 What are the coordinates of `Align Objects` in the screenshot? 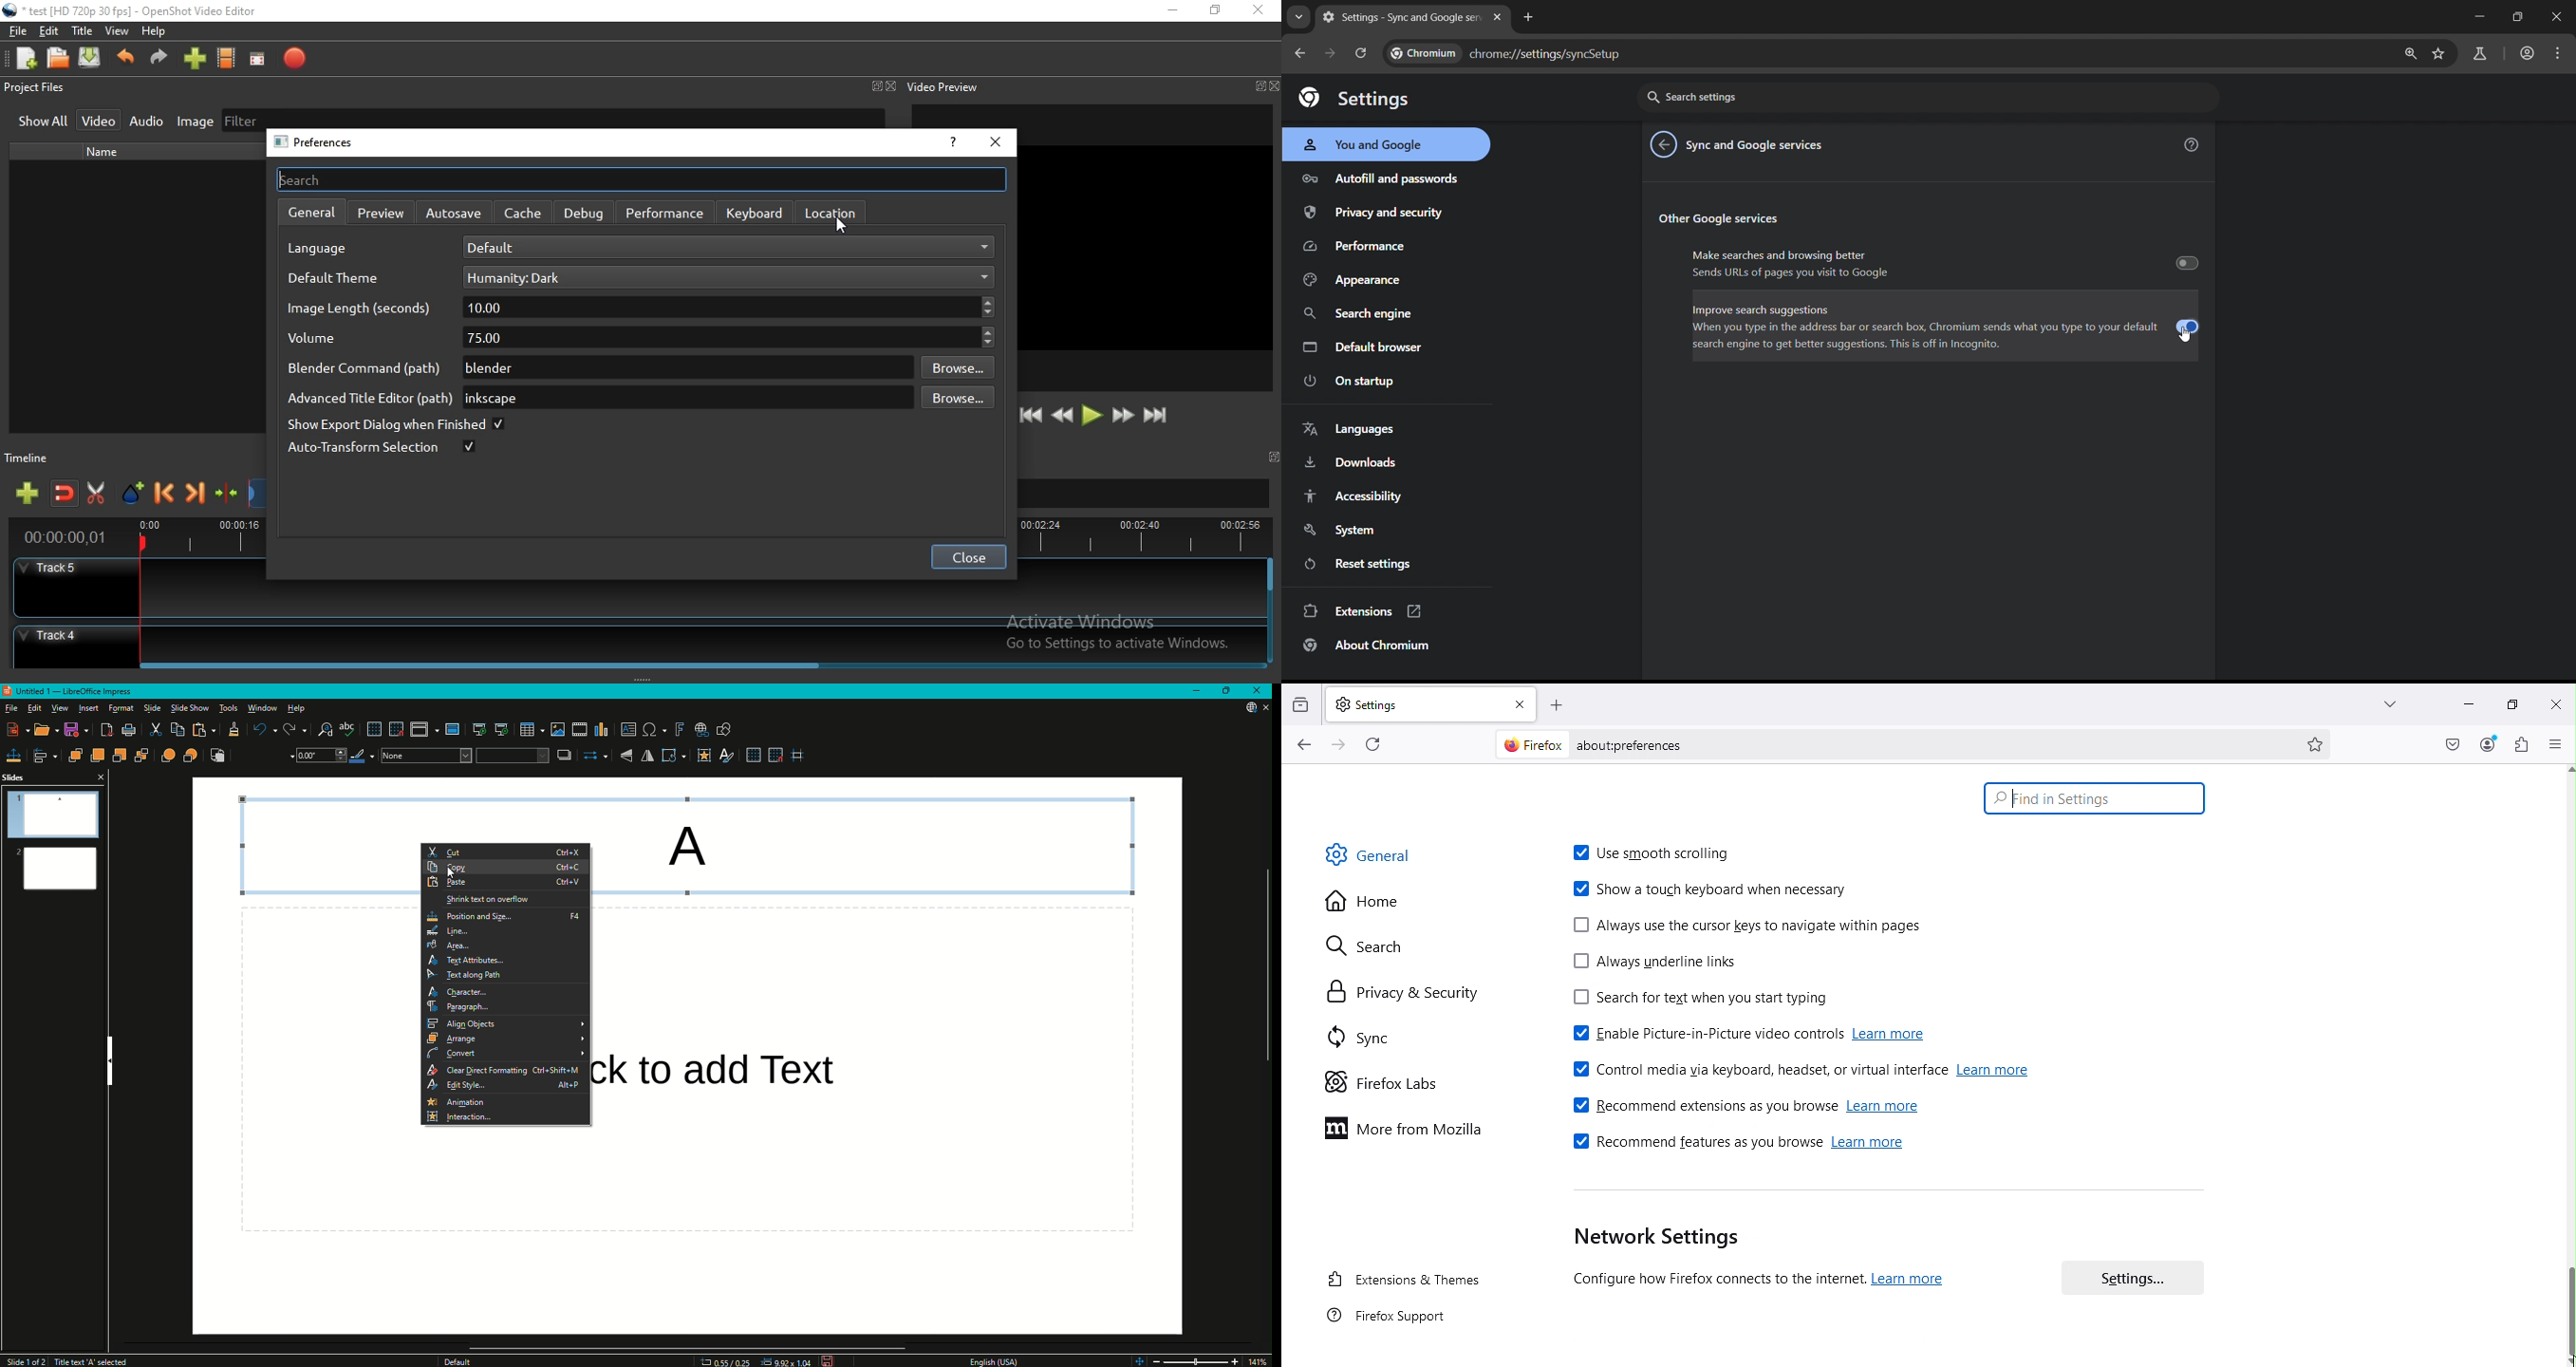 It's located at (44, 755).